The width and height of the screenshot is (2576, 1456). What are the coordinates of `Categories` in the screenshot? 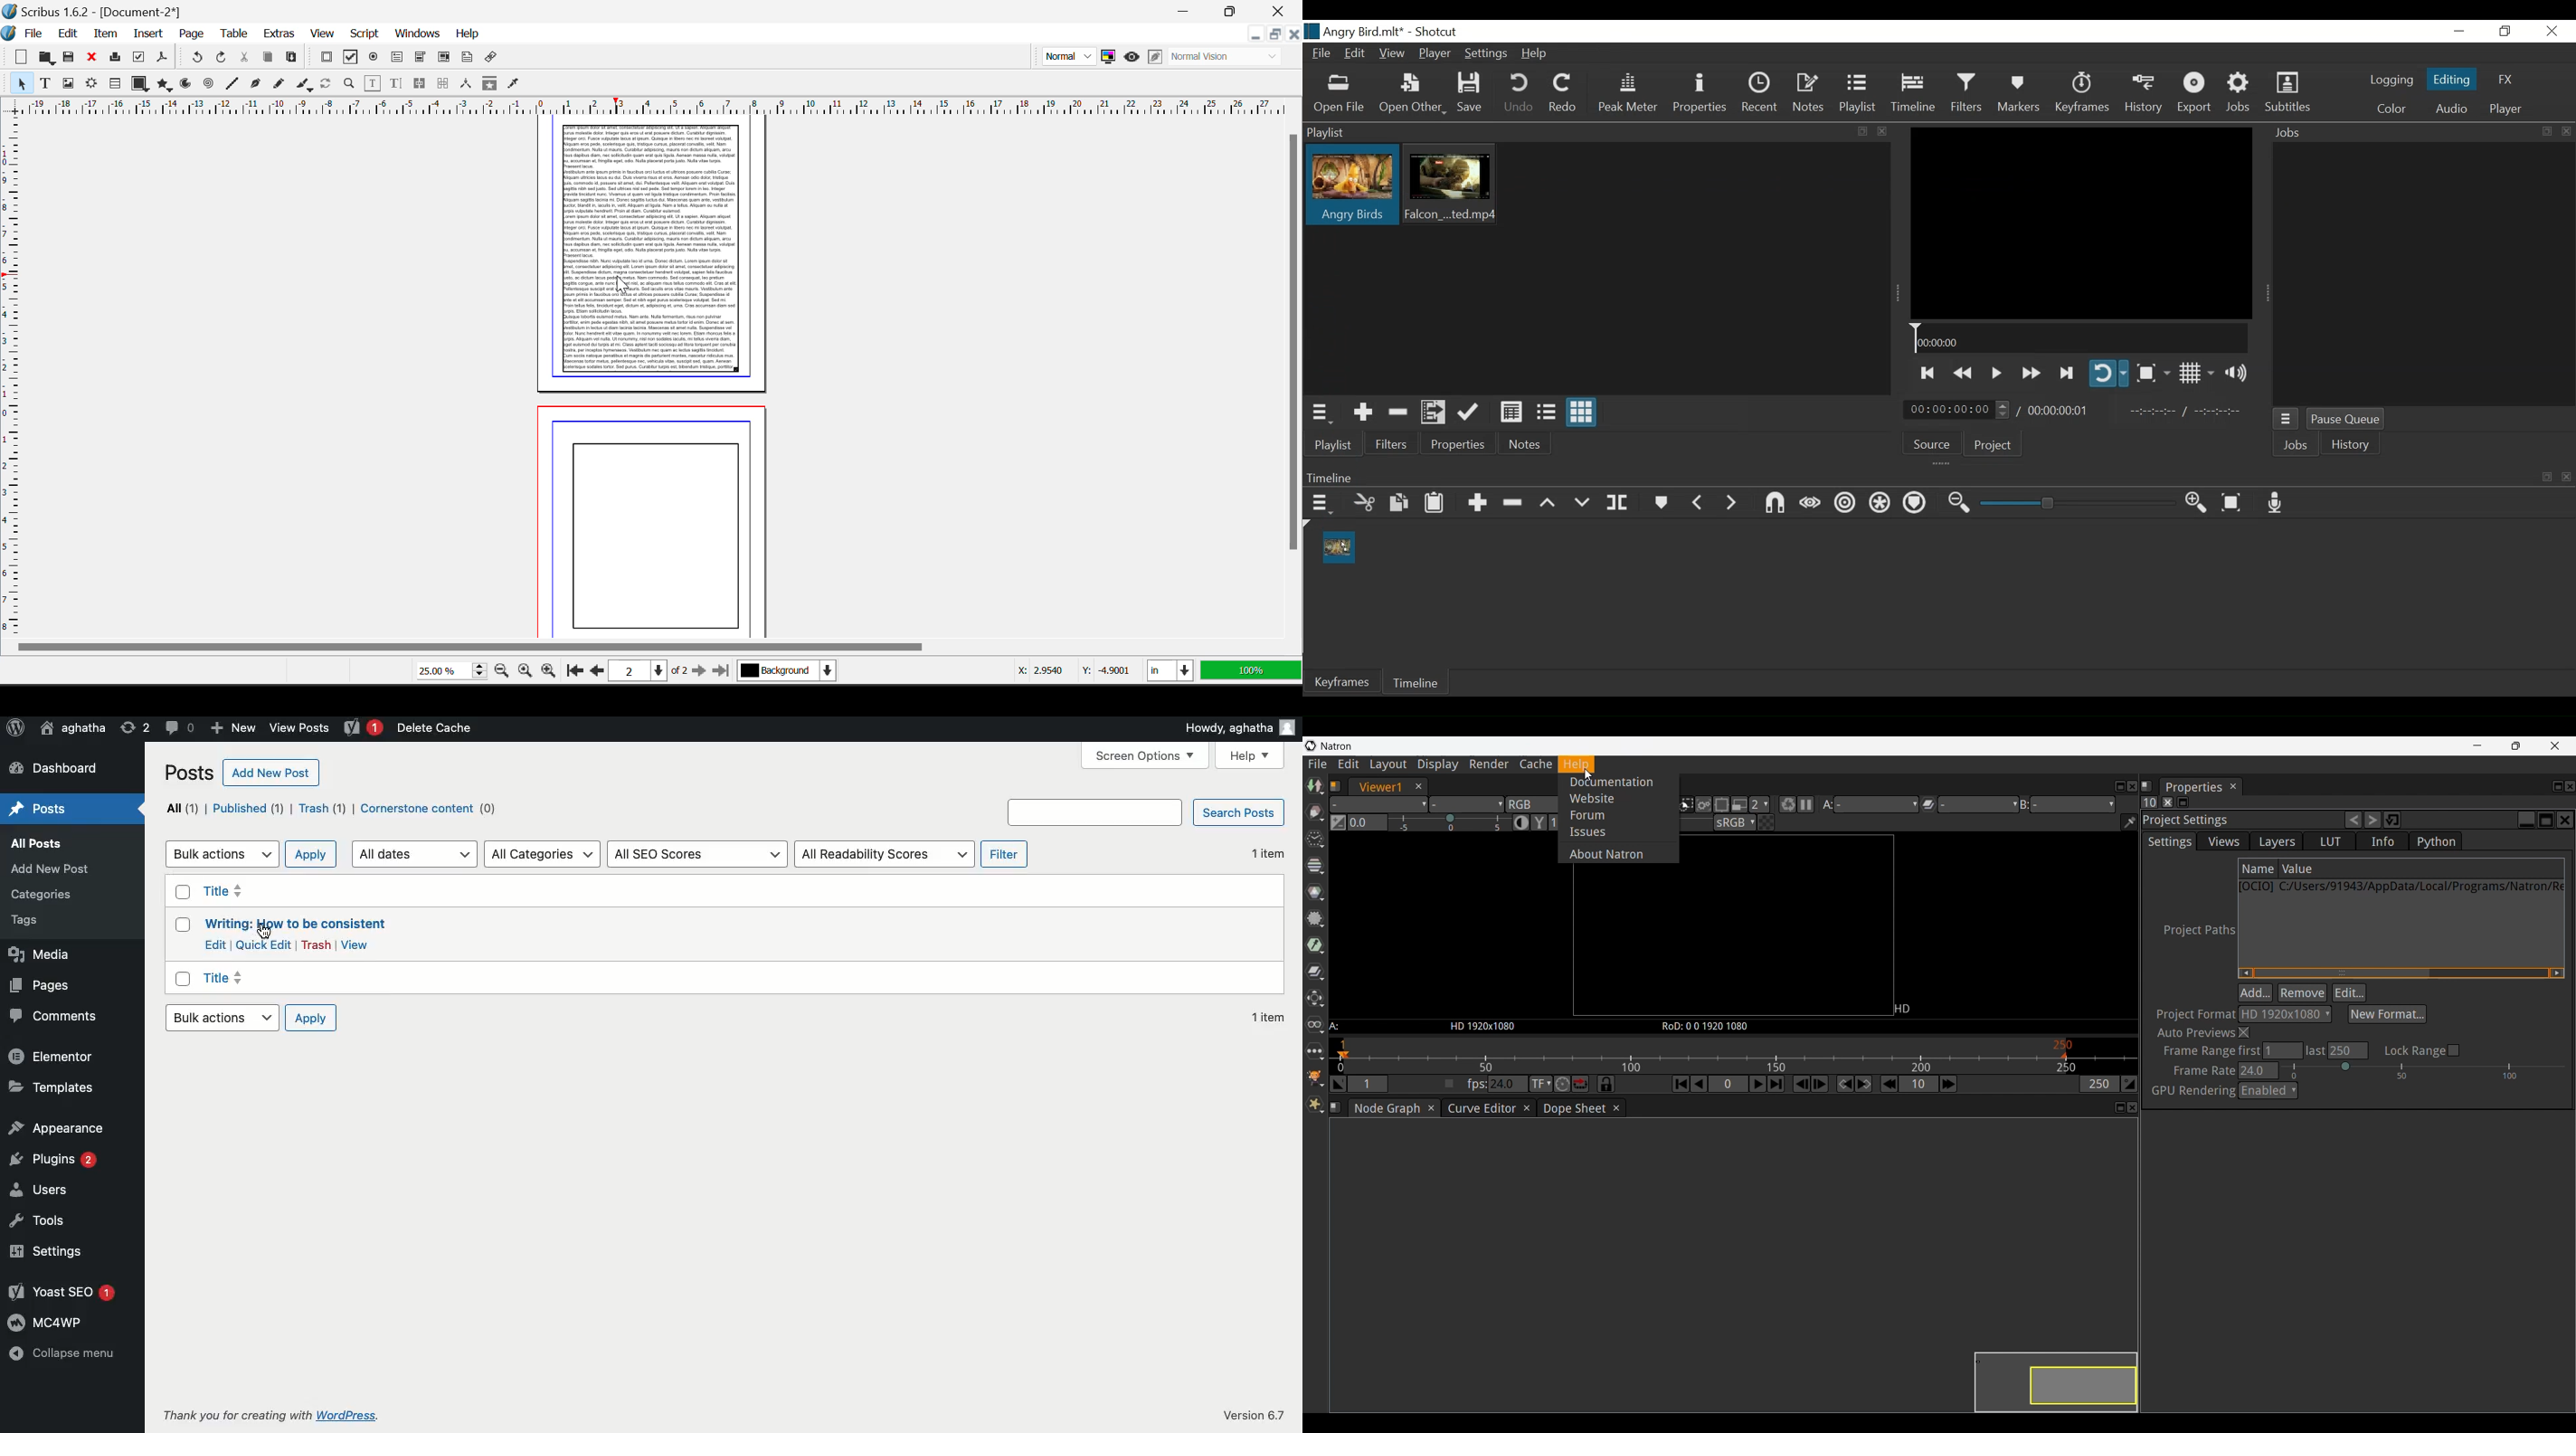 It's located at (41, 897).